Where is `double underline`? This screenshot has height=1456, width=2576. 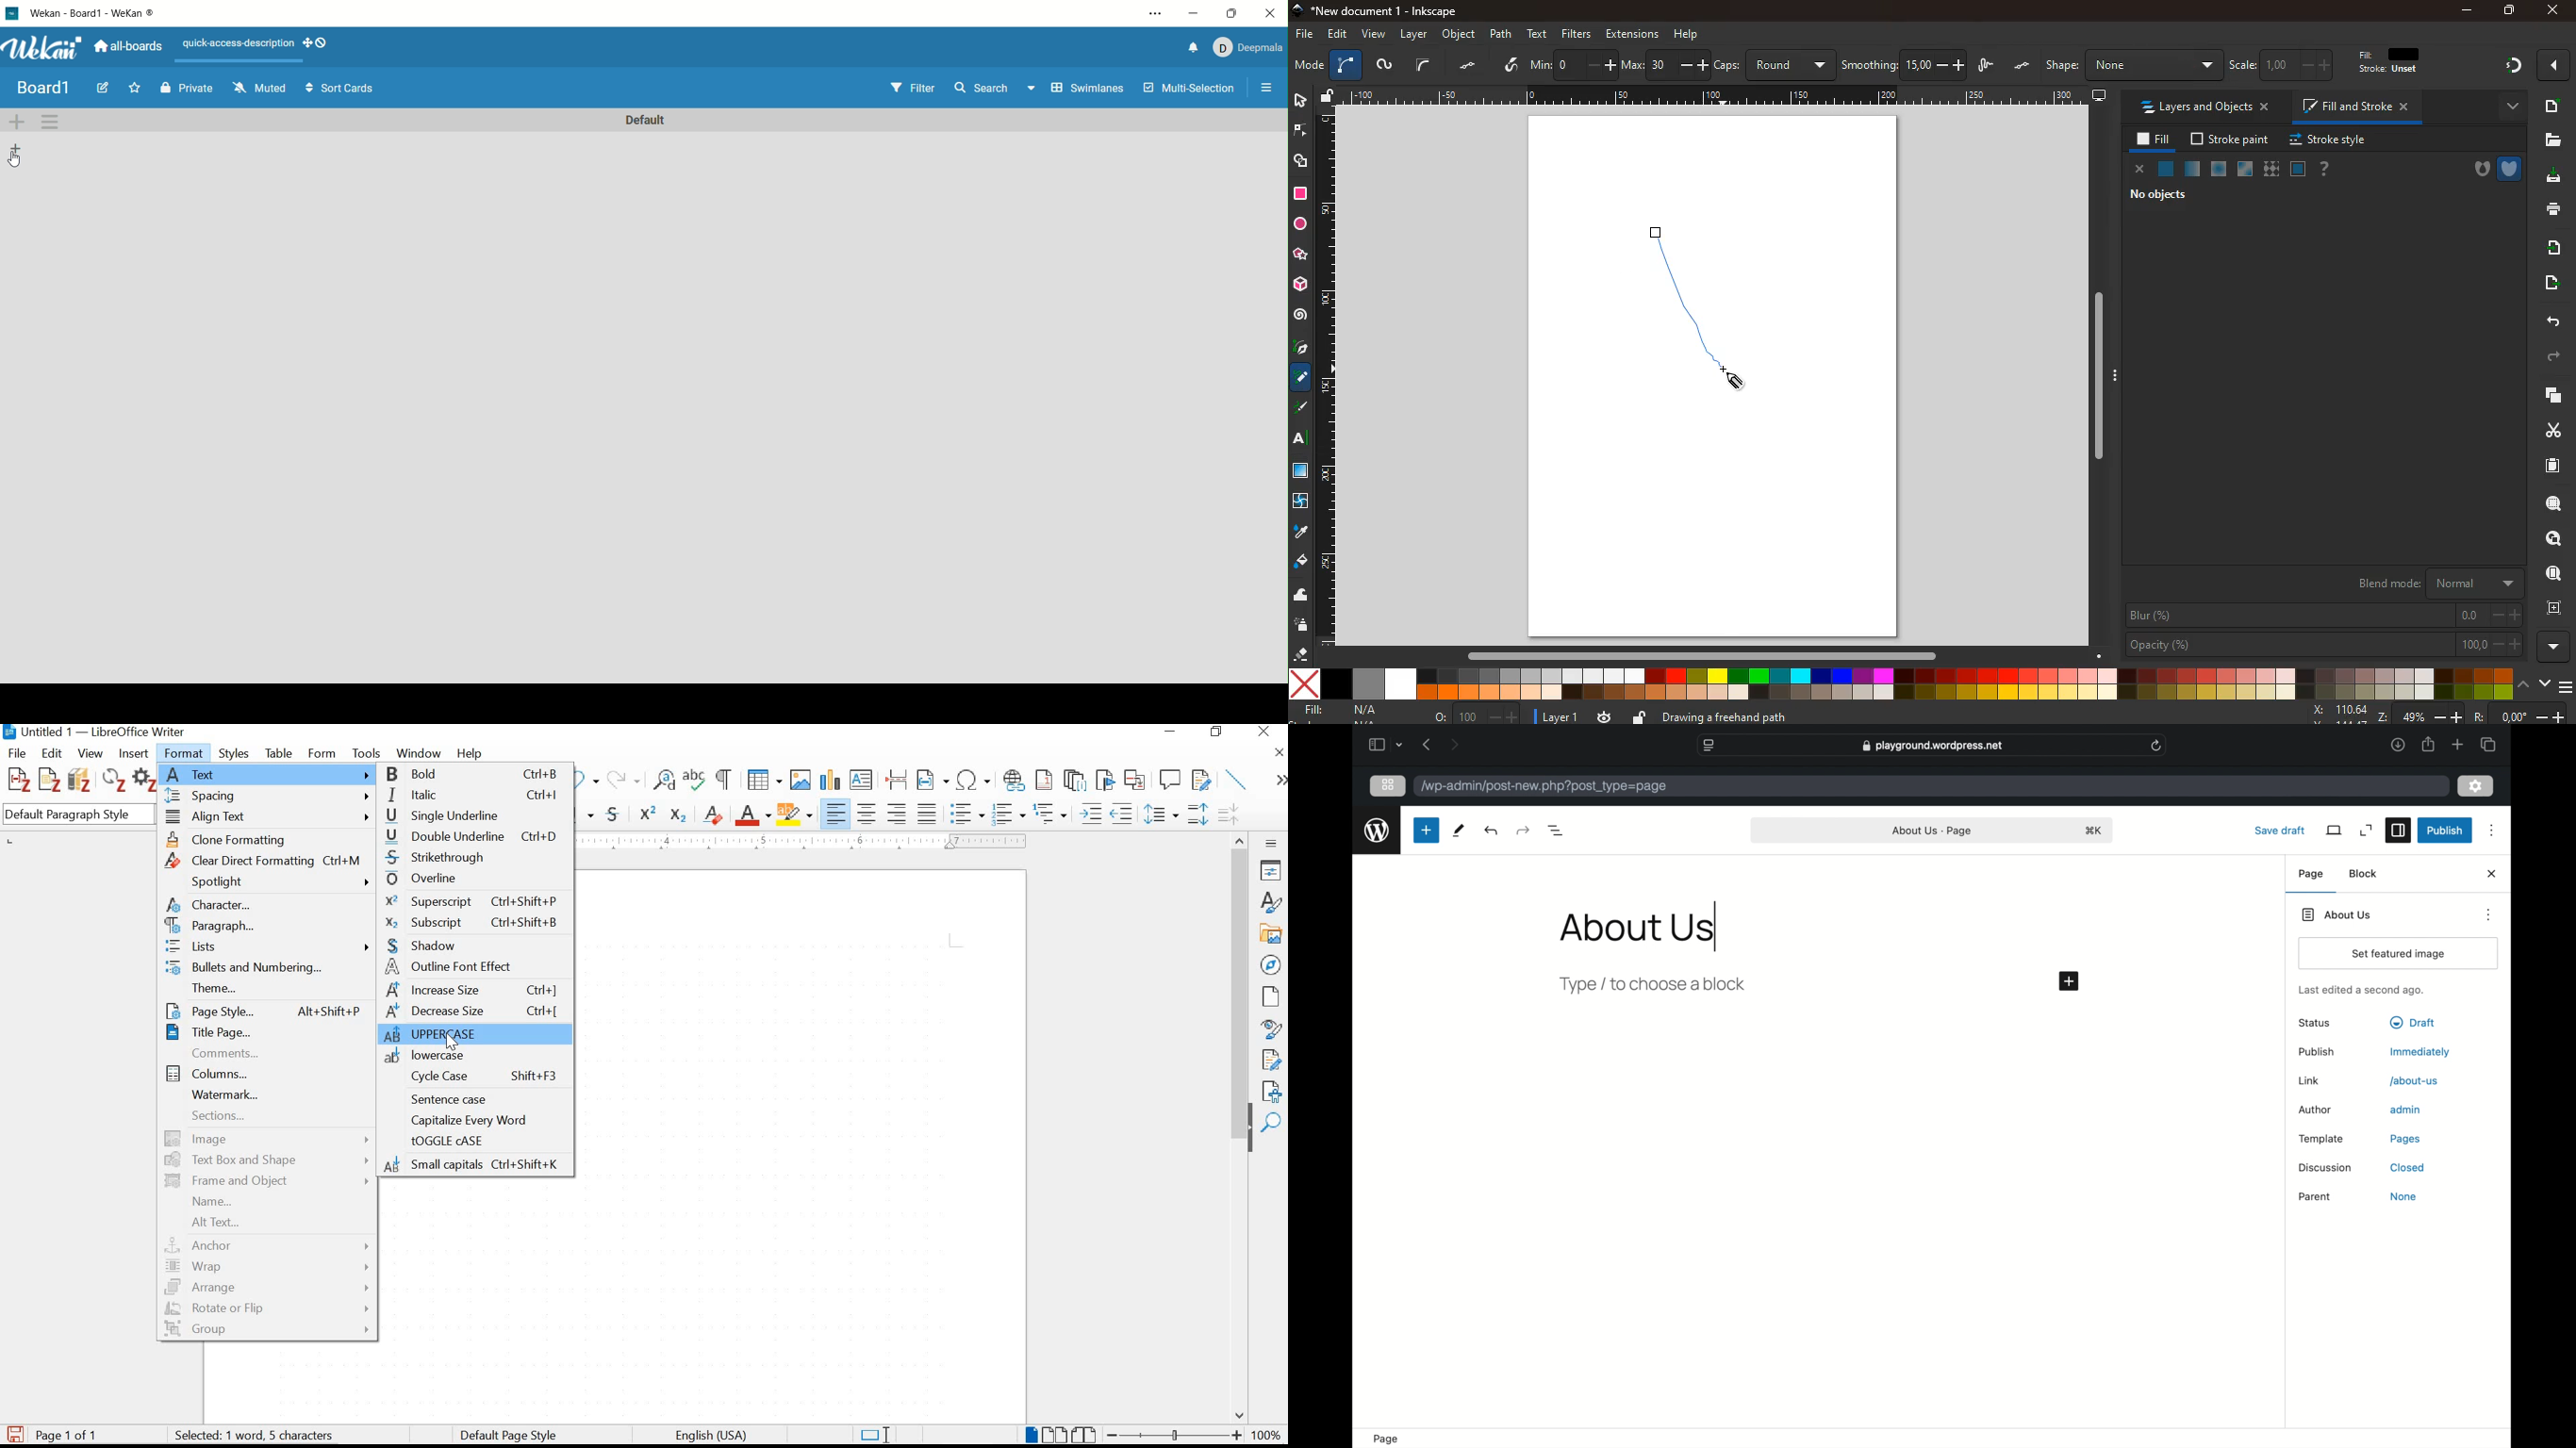 double underline is located at coordinates (476, 837).